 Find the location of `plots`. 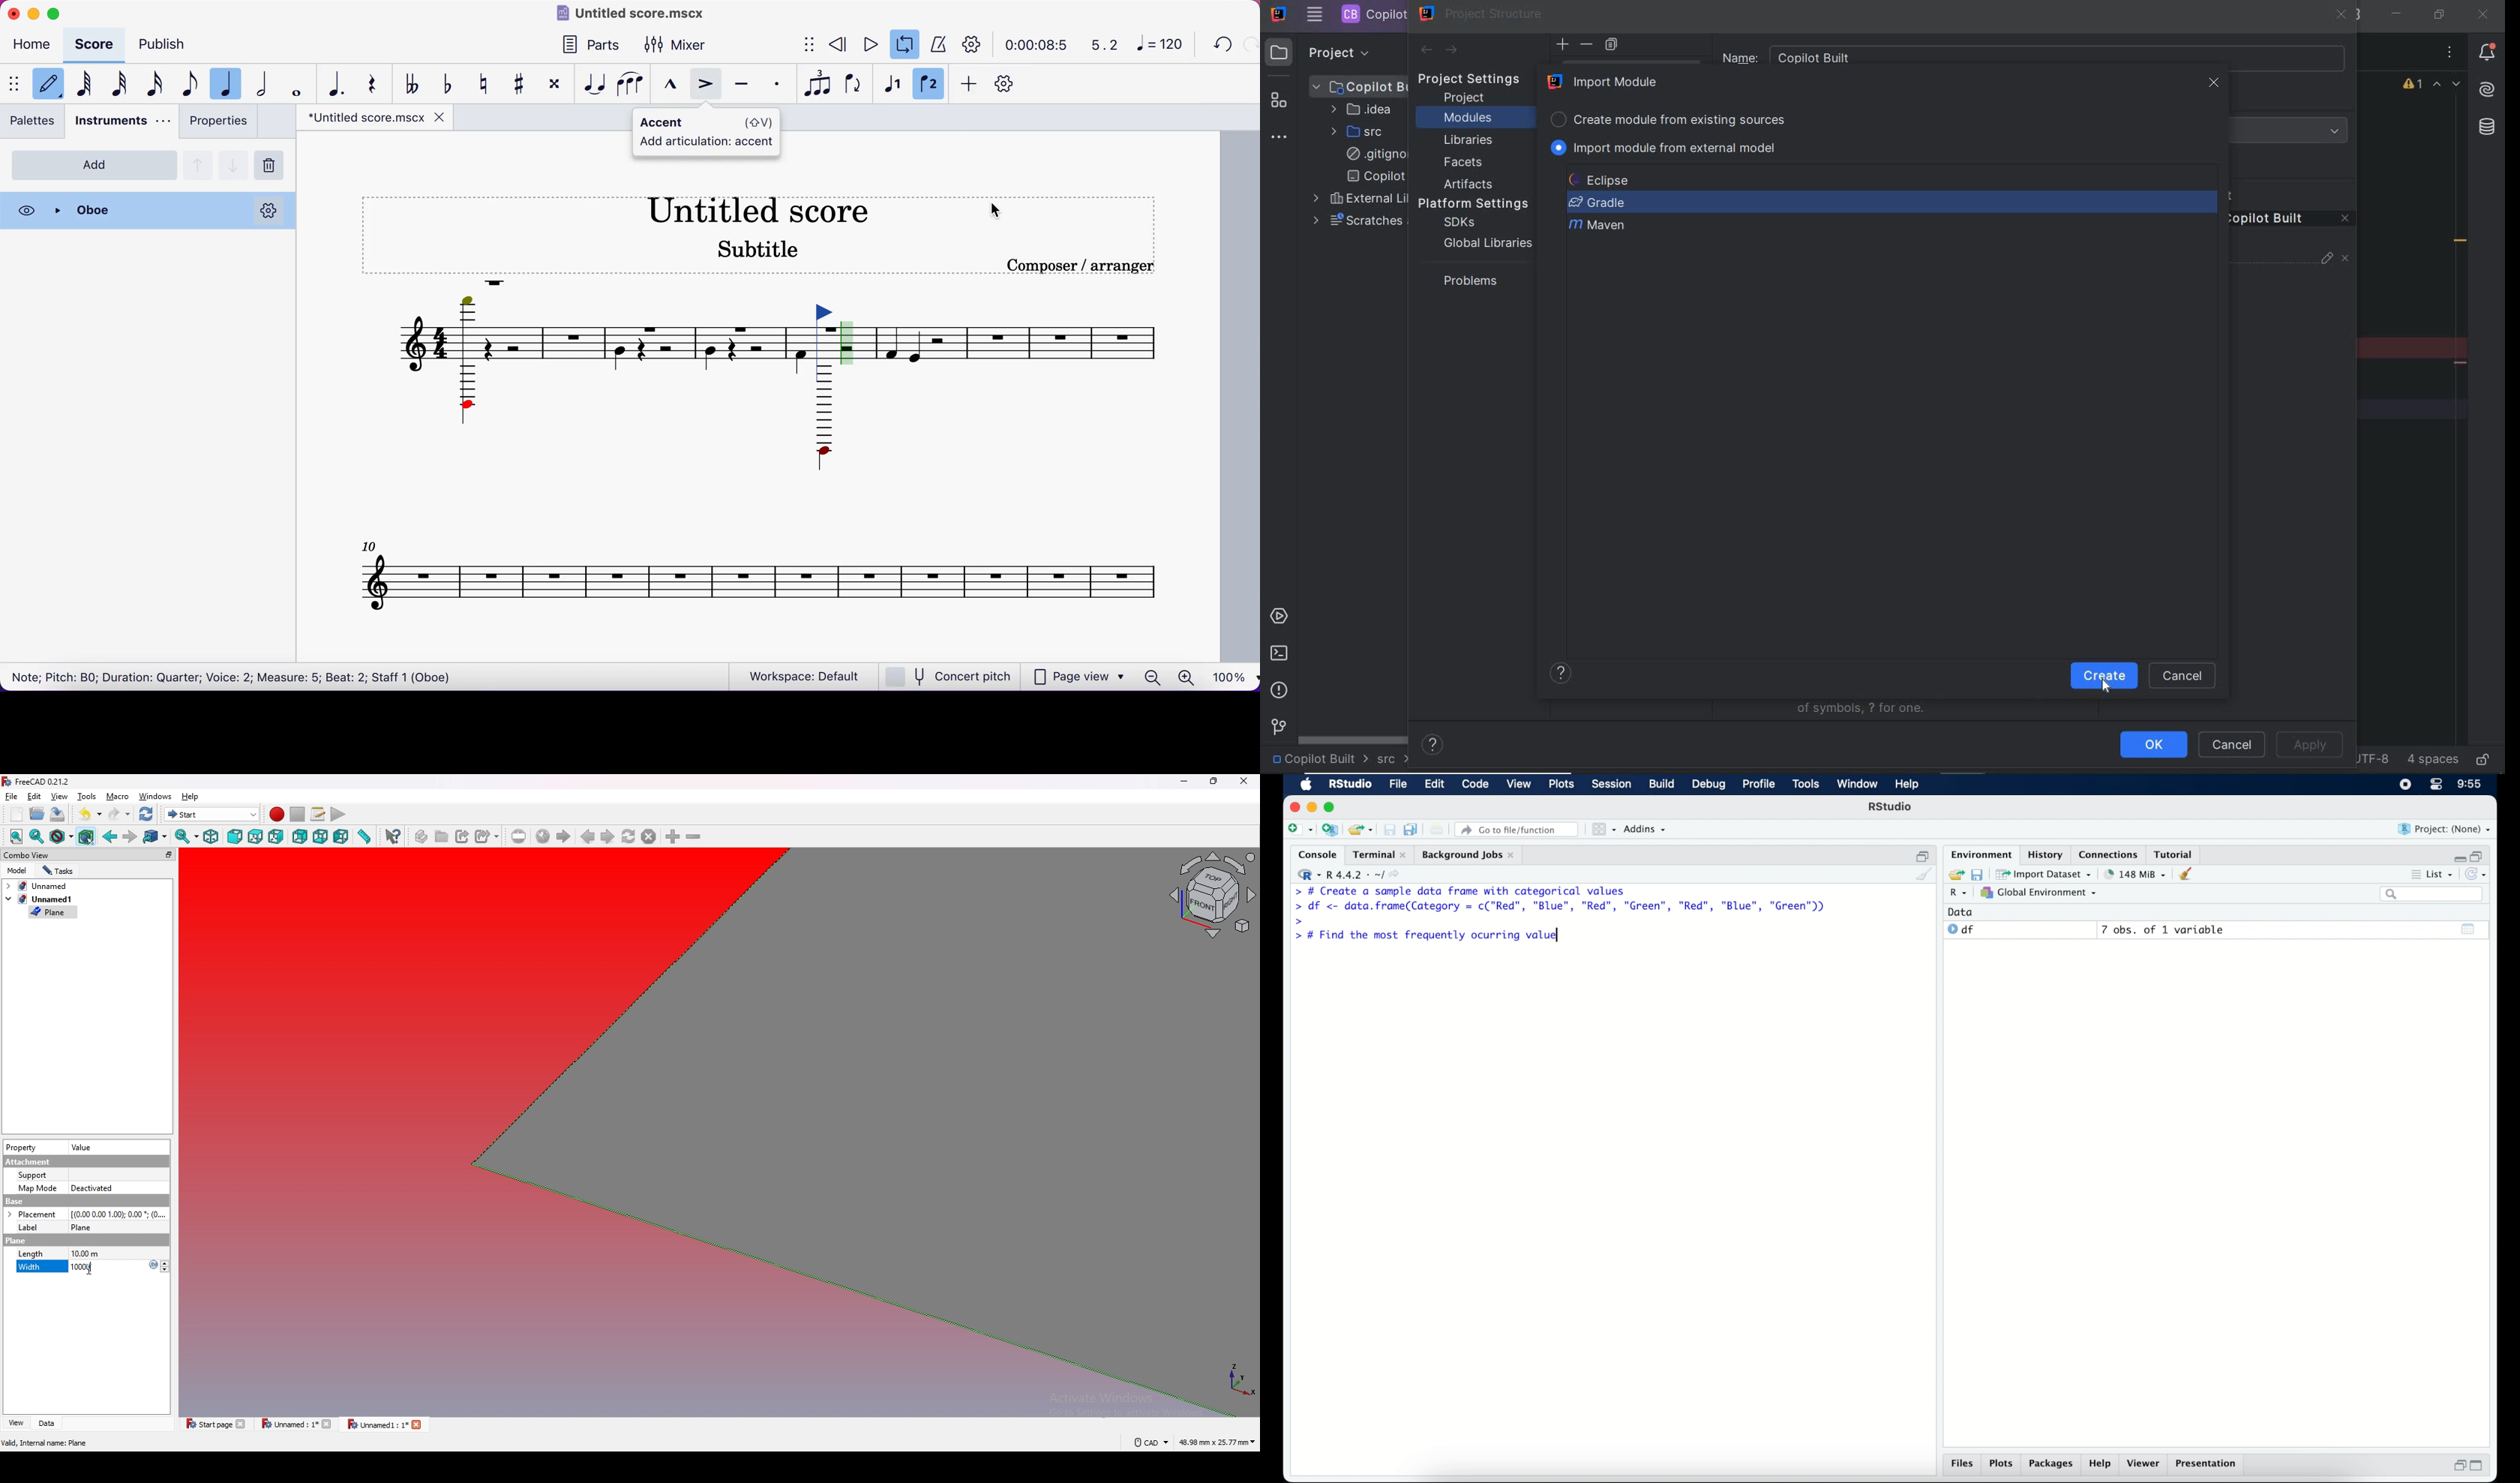

plots is located at coordinates (2002, 1465).